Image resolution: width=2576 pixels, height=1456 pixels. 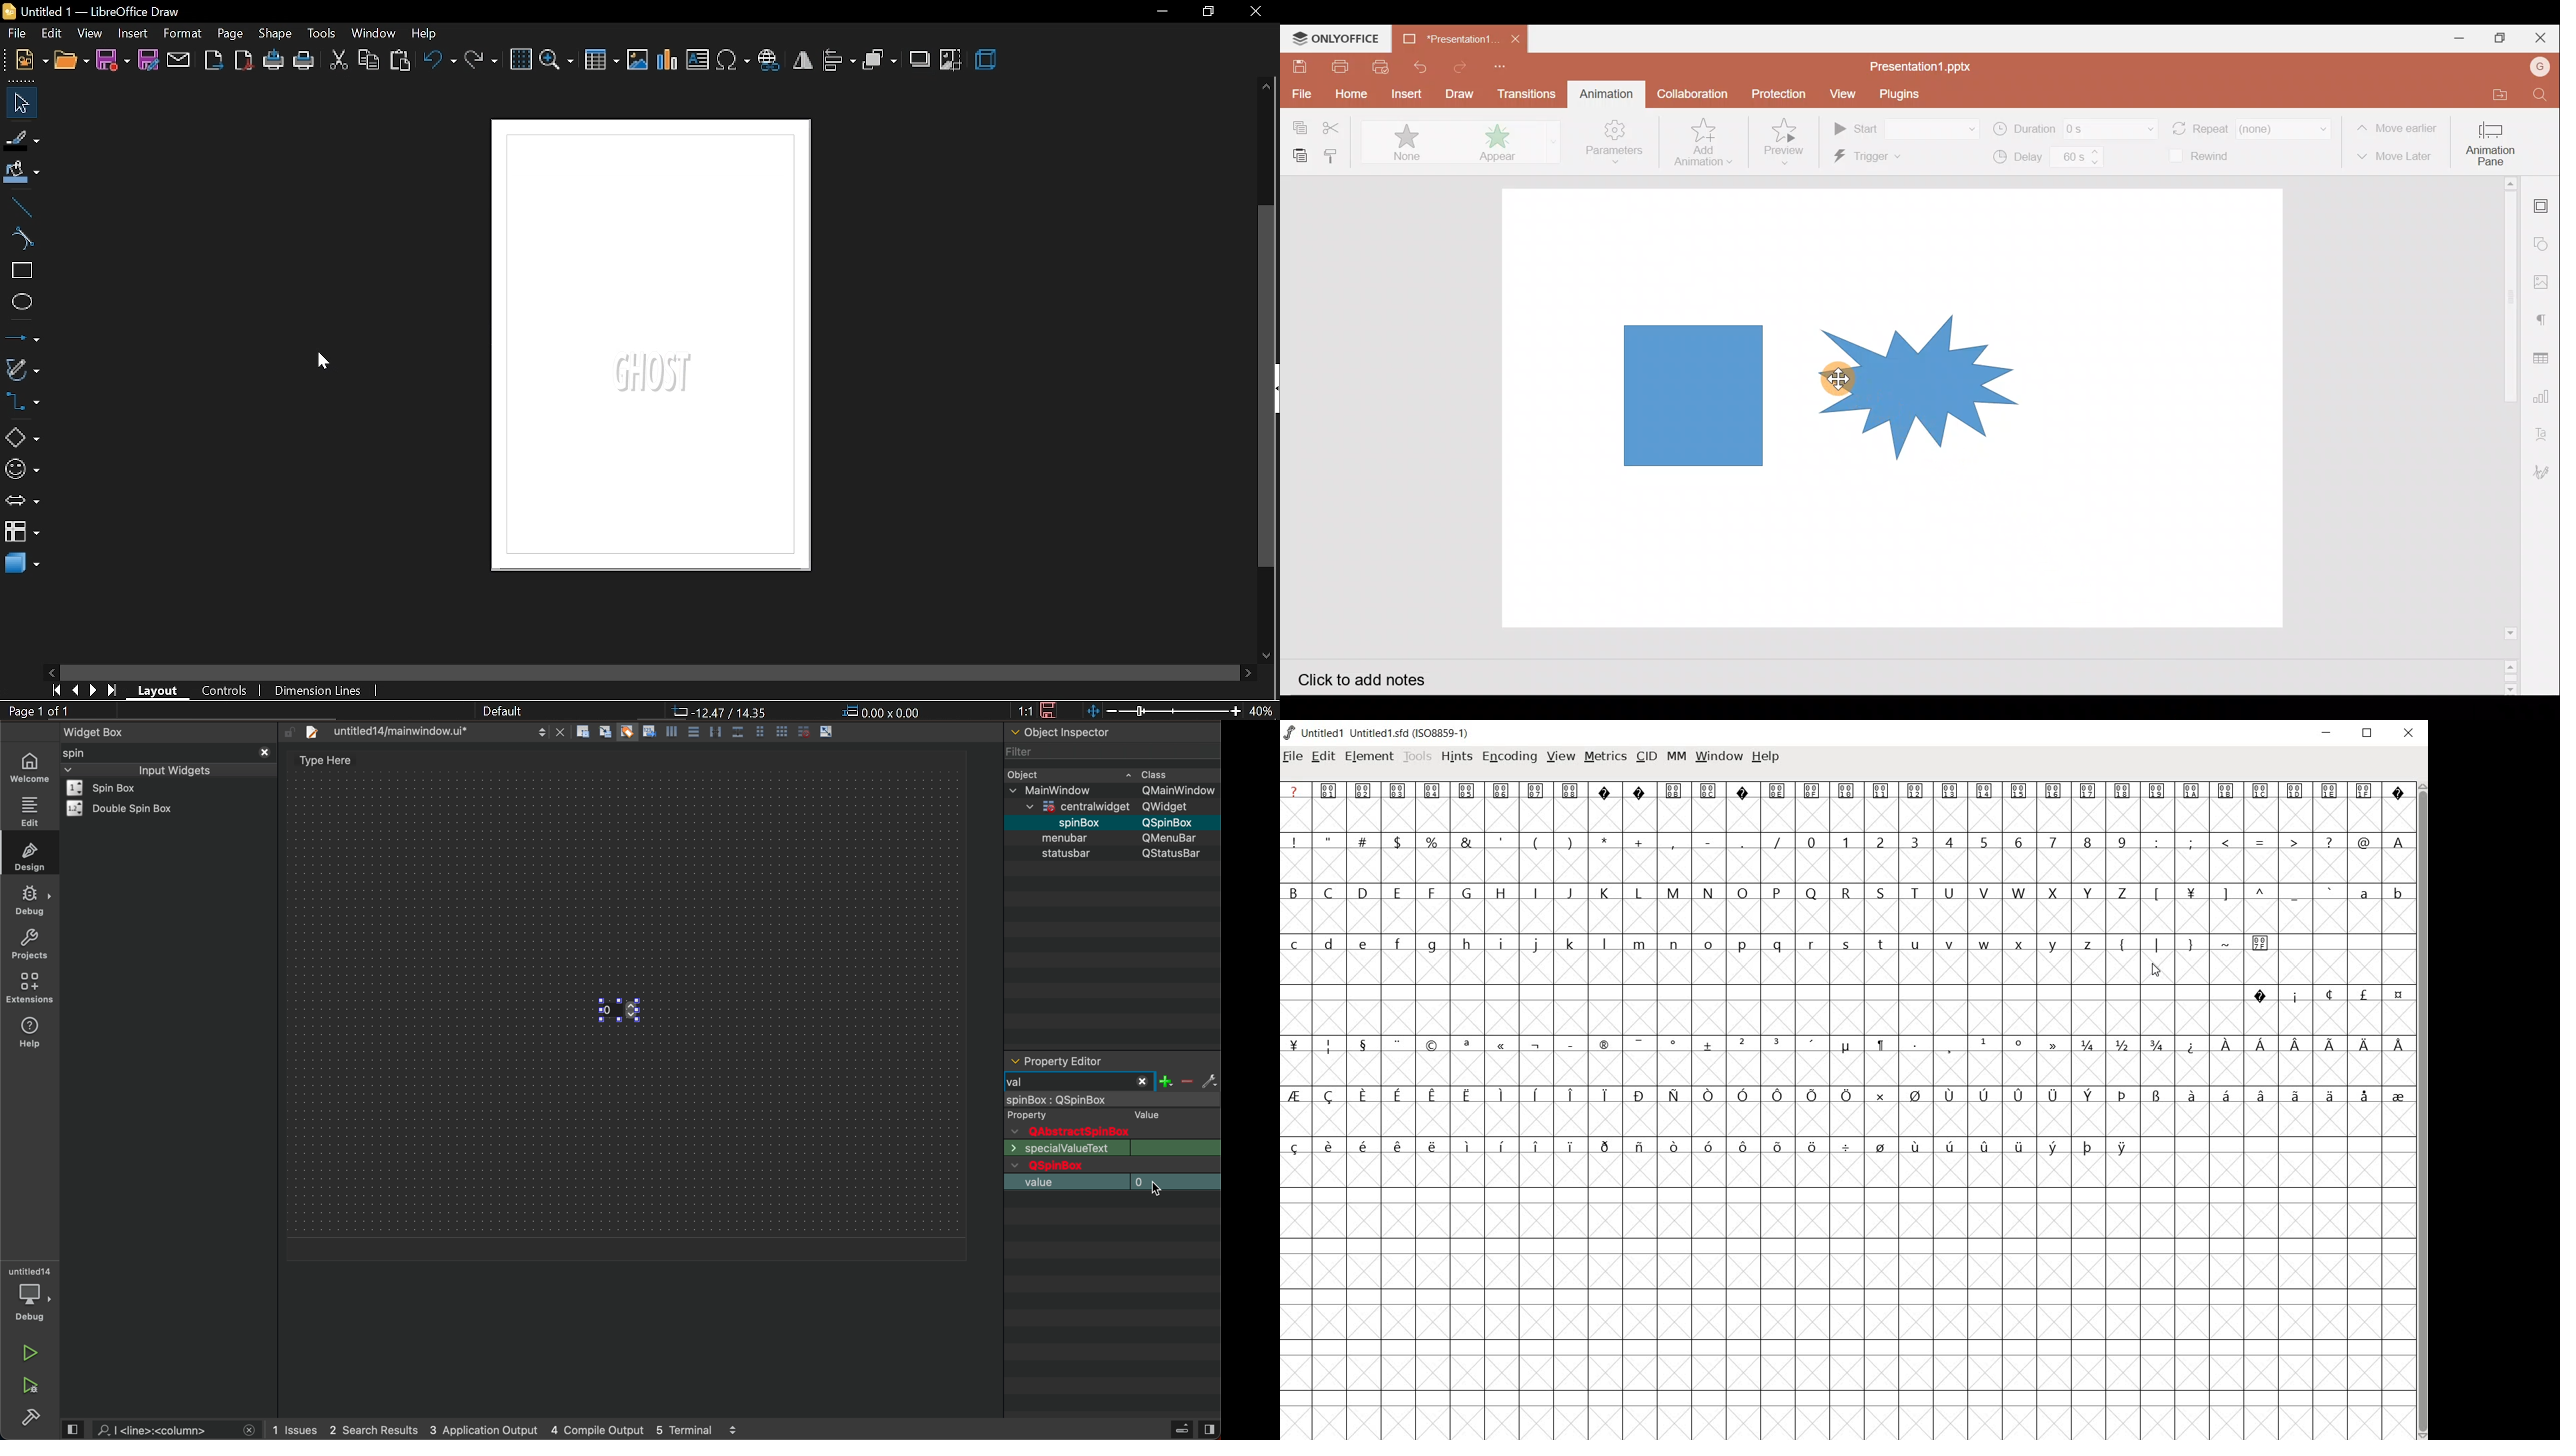 I want to click on Collaboration, so click(x=1691, y=93).